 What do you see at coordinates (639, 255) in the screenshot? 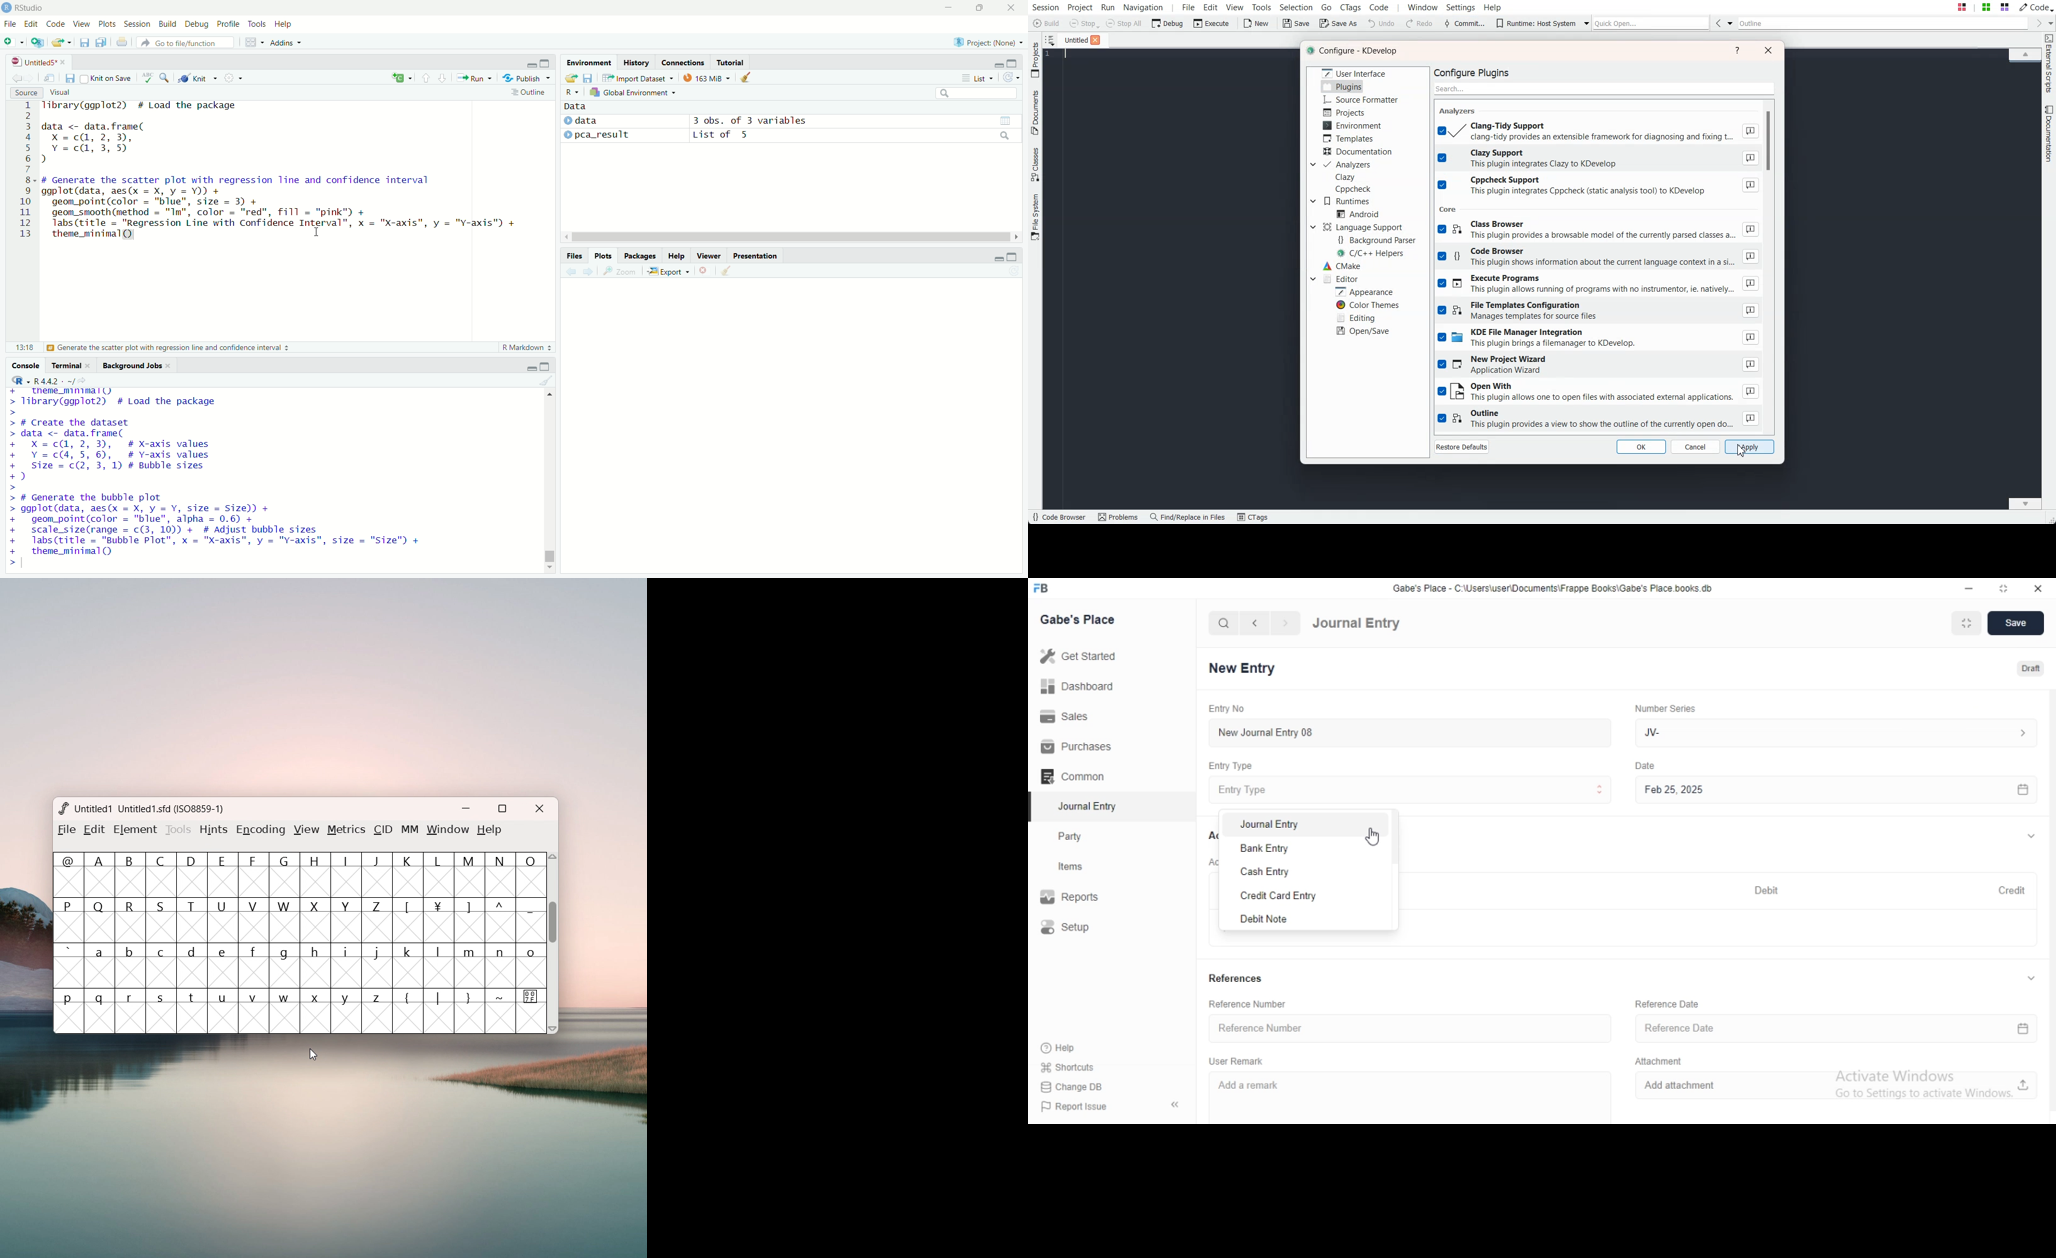
I see `Packages` at bounding box center [639, 255].